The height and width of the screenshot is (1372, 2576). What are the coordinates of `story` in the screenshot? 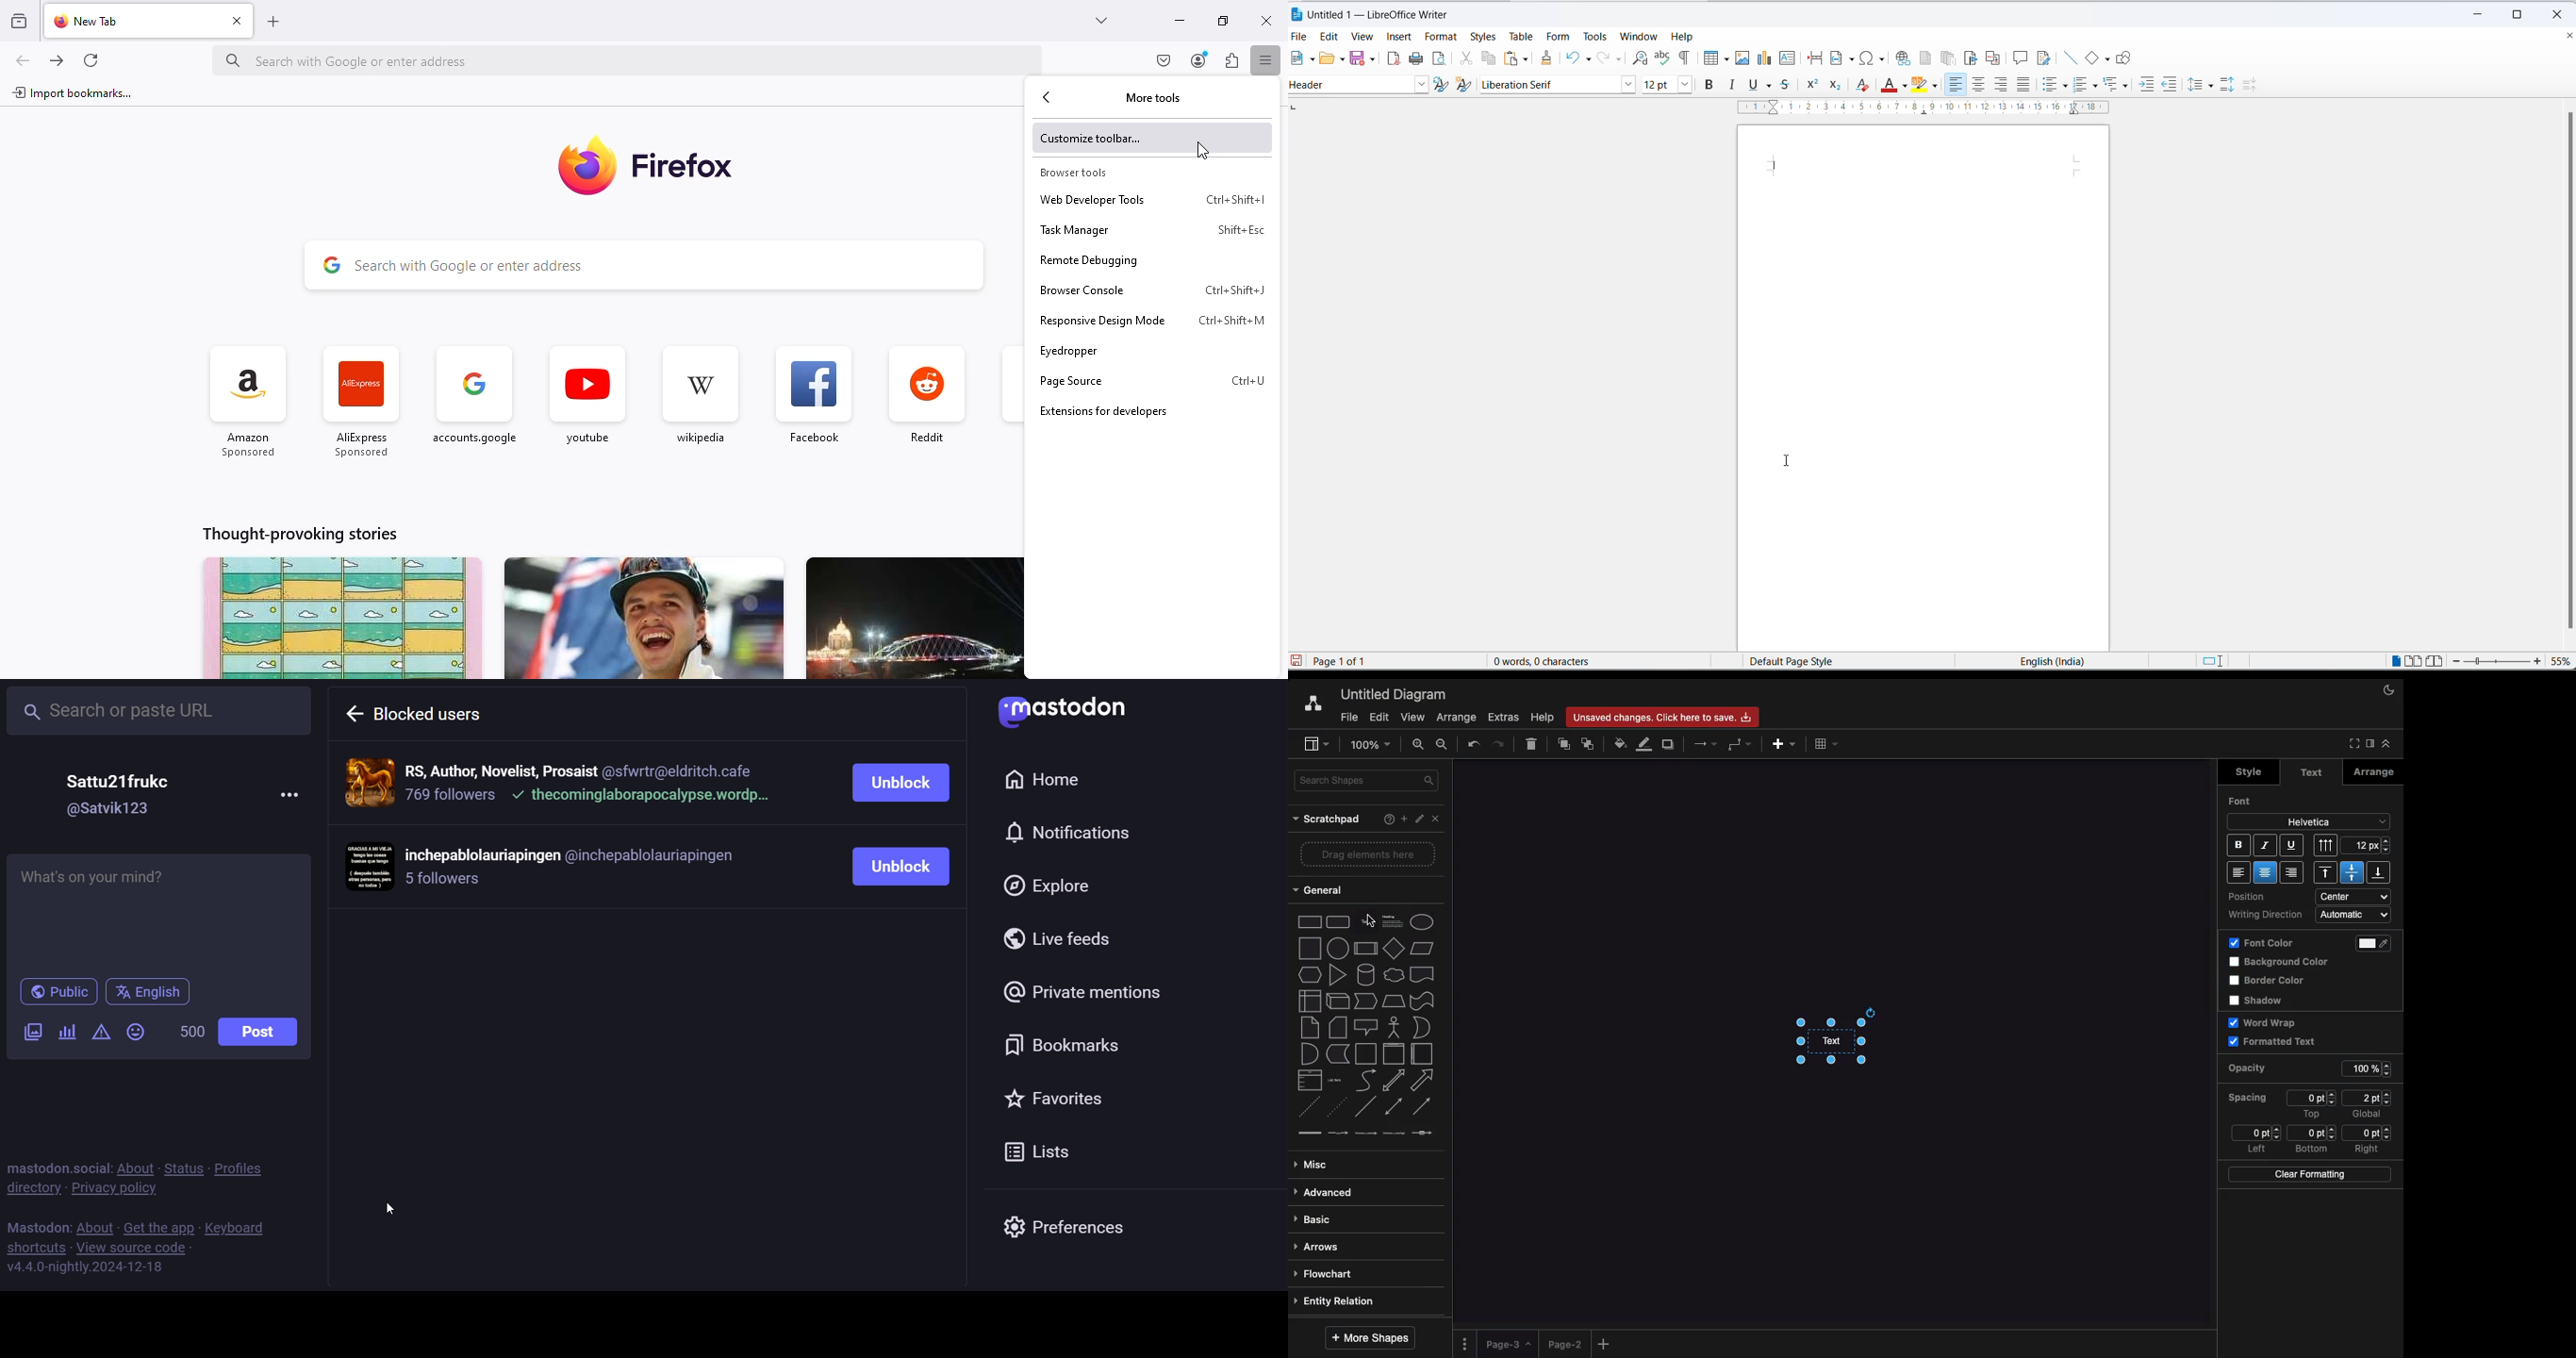 It's located at (643, 618).